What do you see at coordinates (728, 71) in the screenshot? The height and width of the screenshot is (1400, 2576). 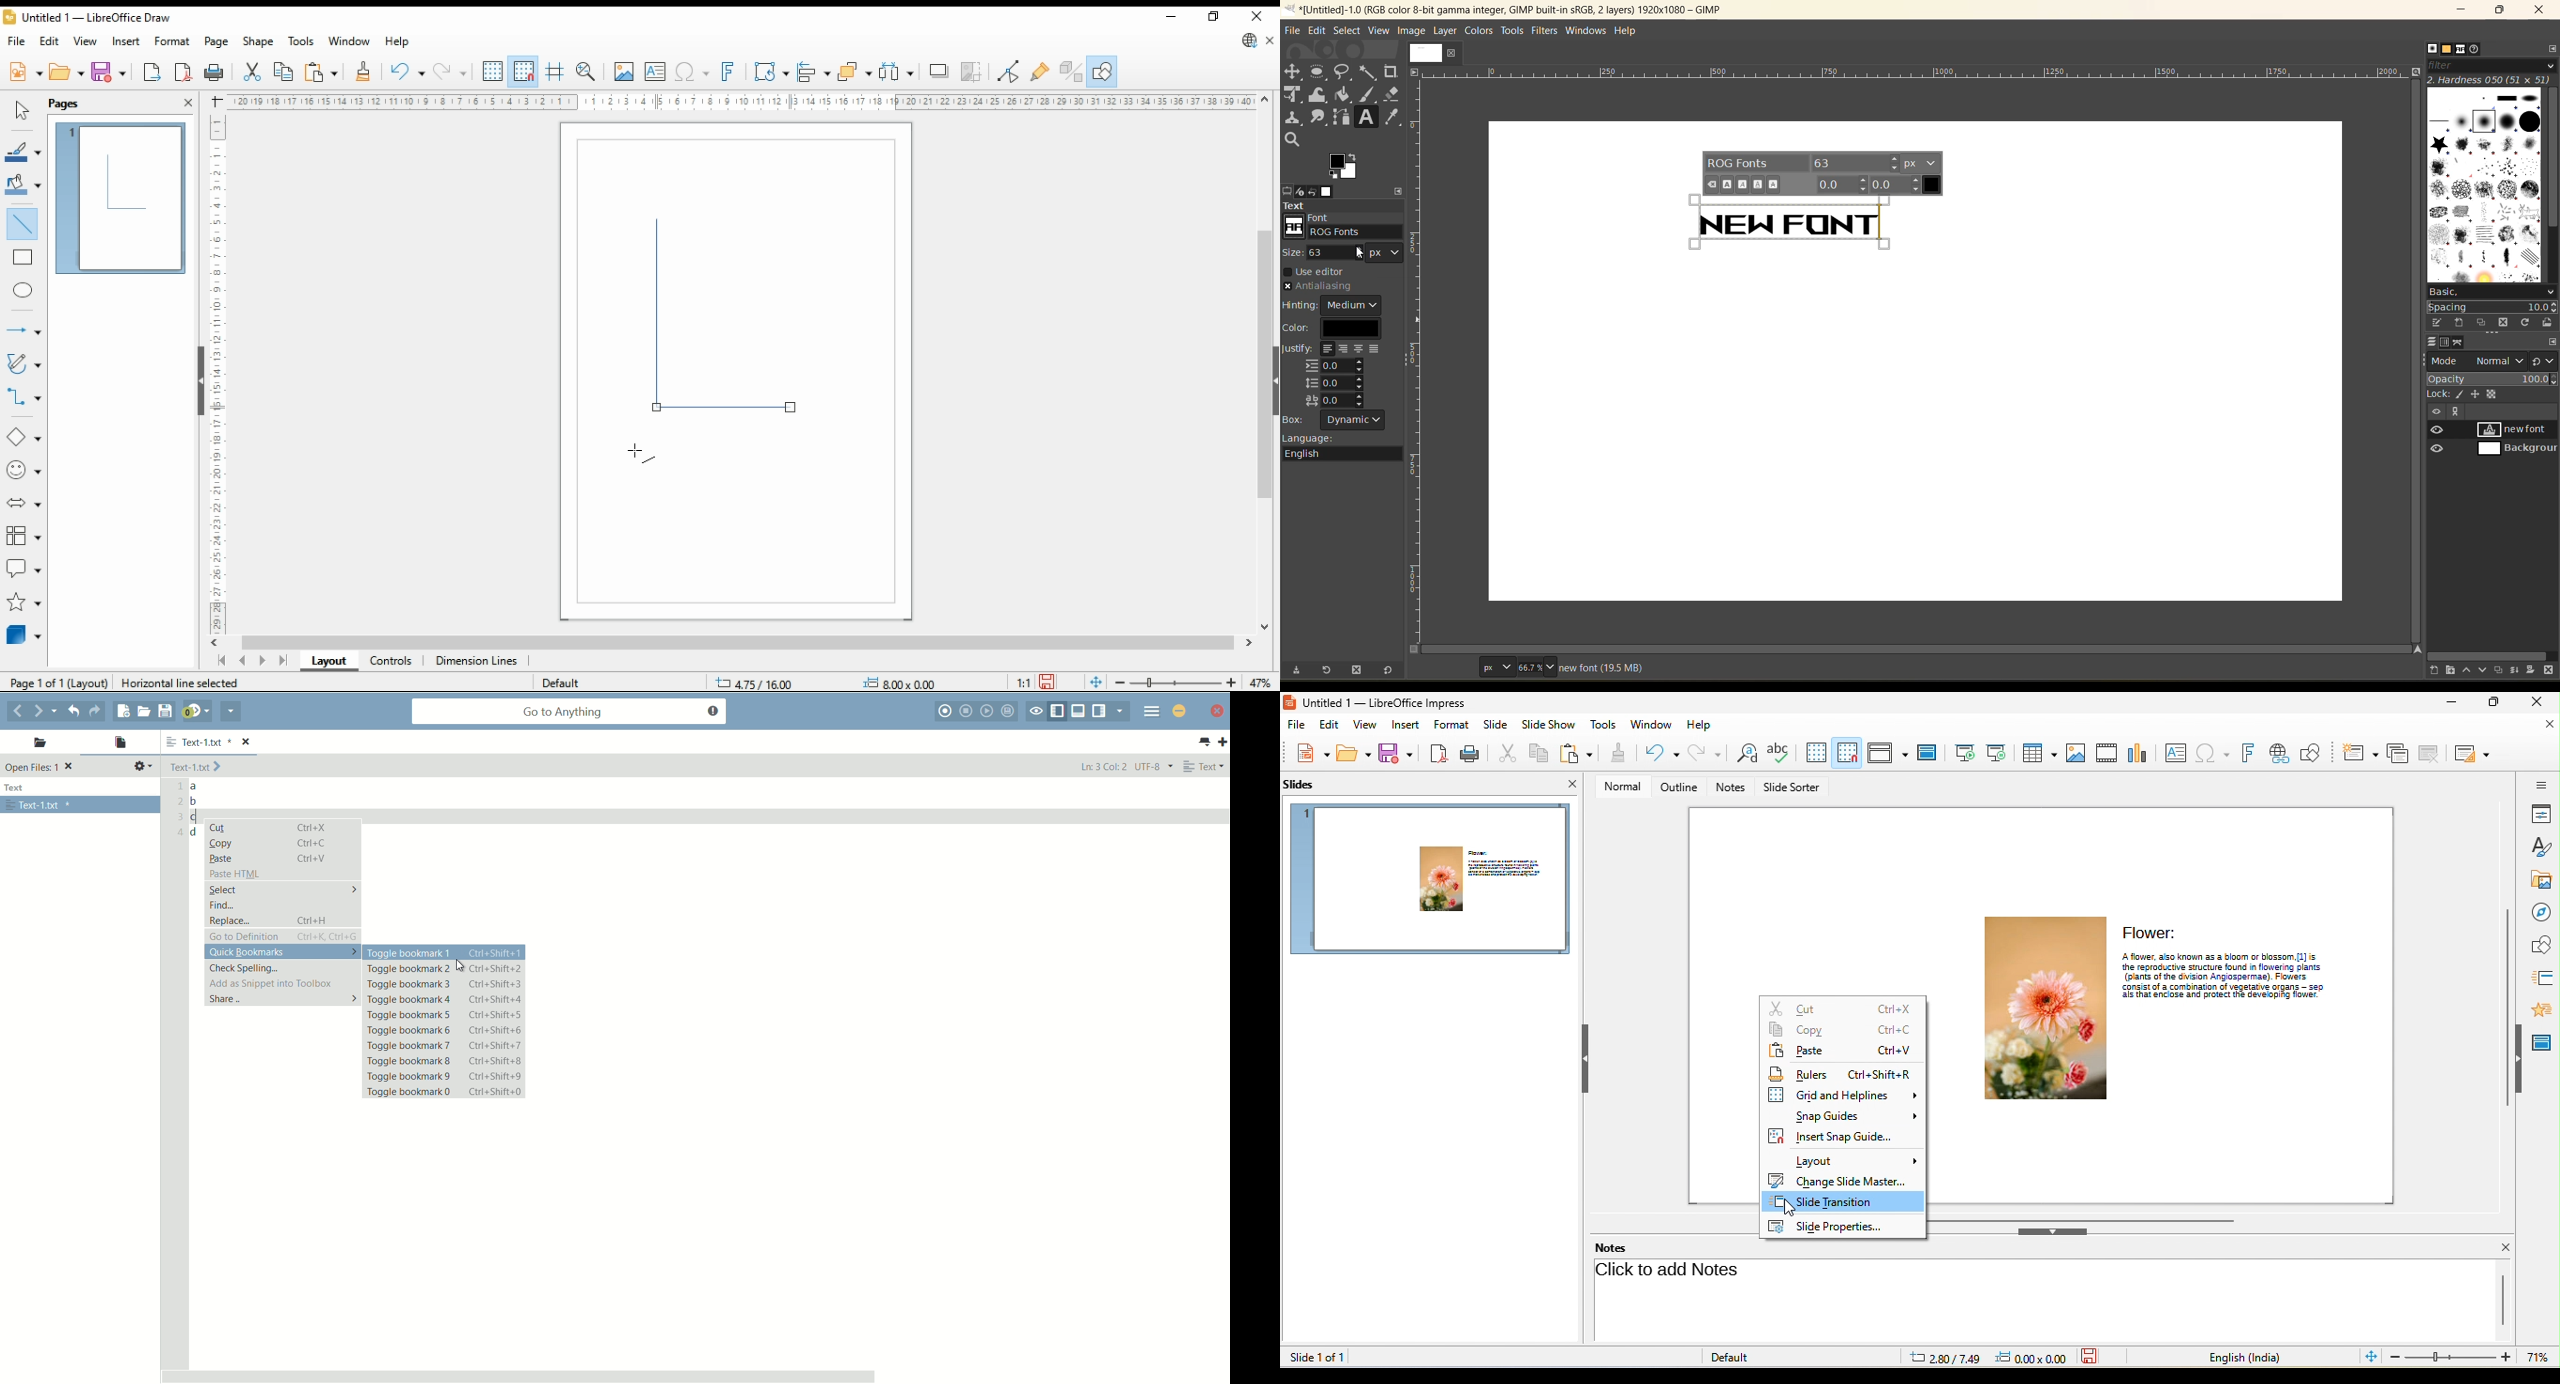 I see `insert fontwork text` at bounding box center [728, 71].